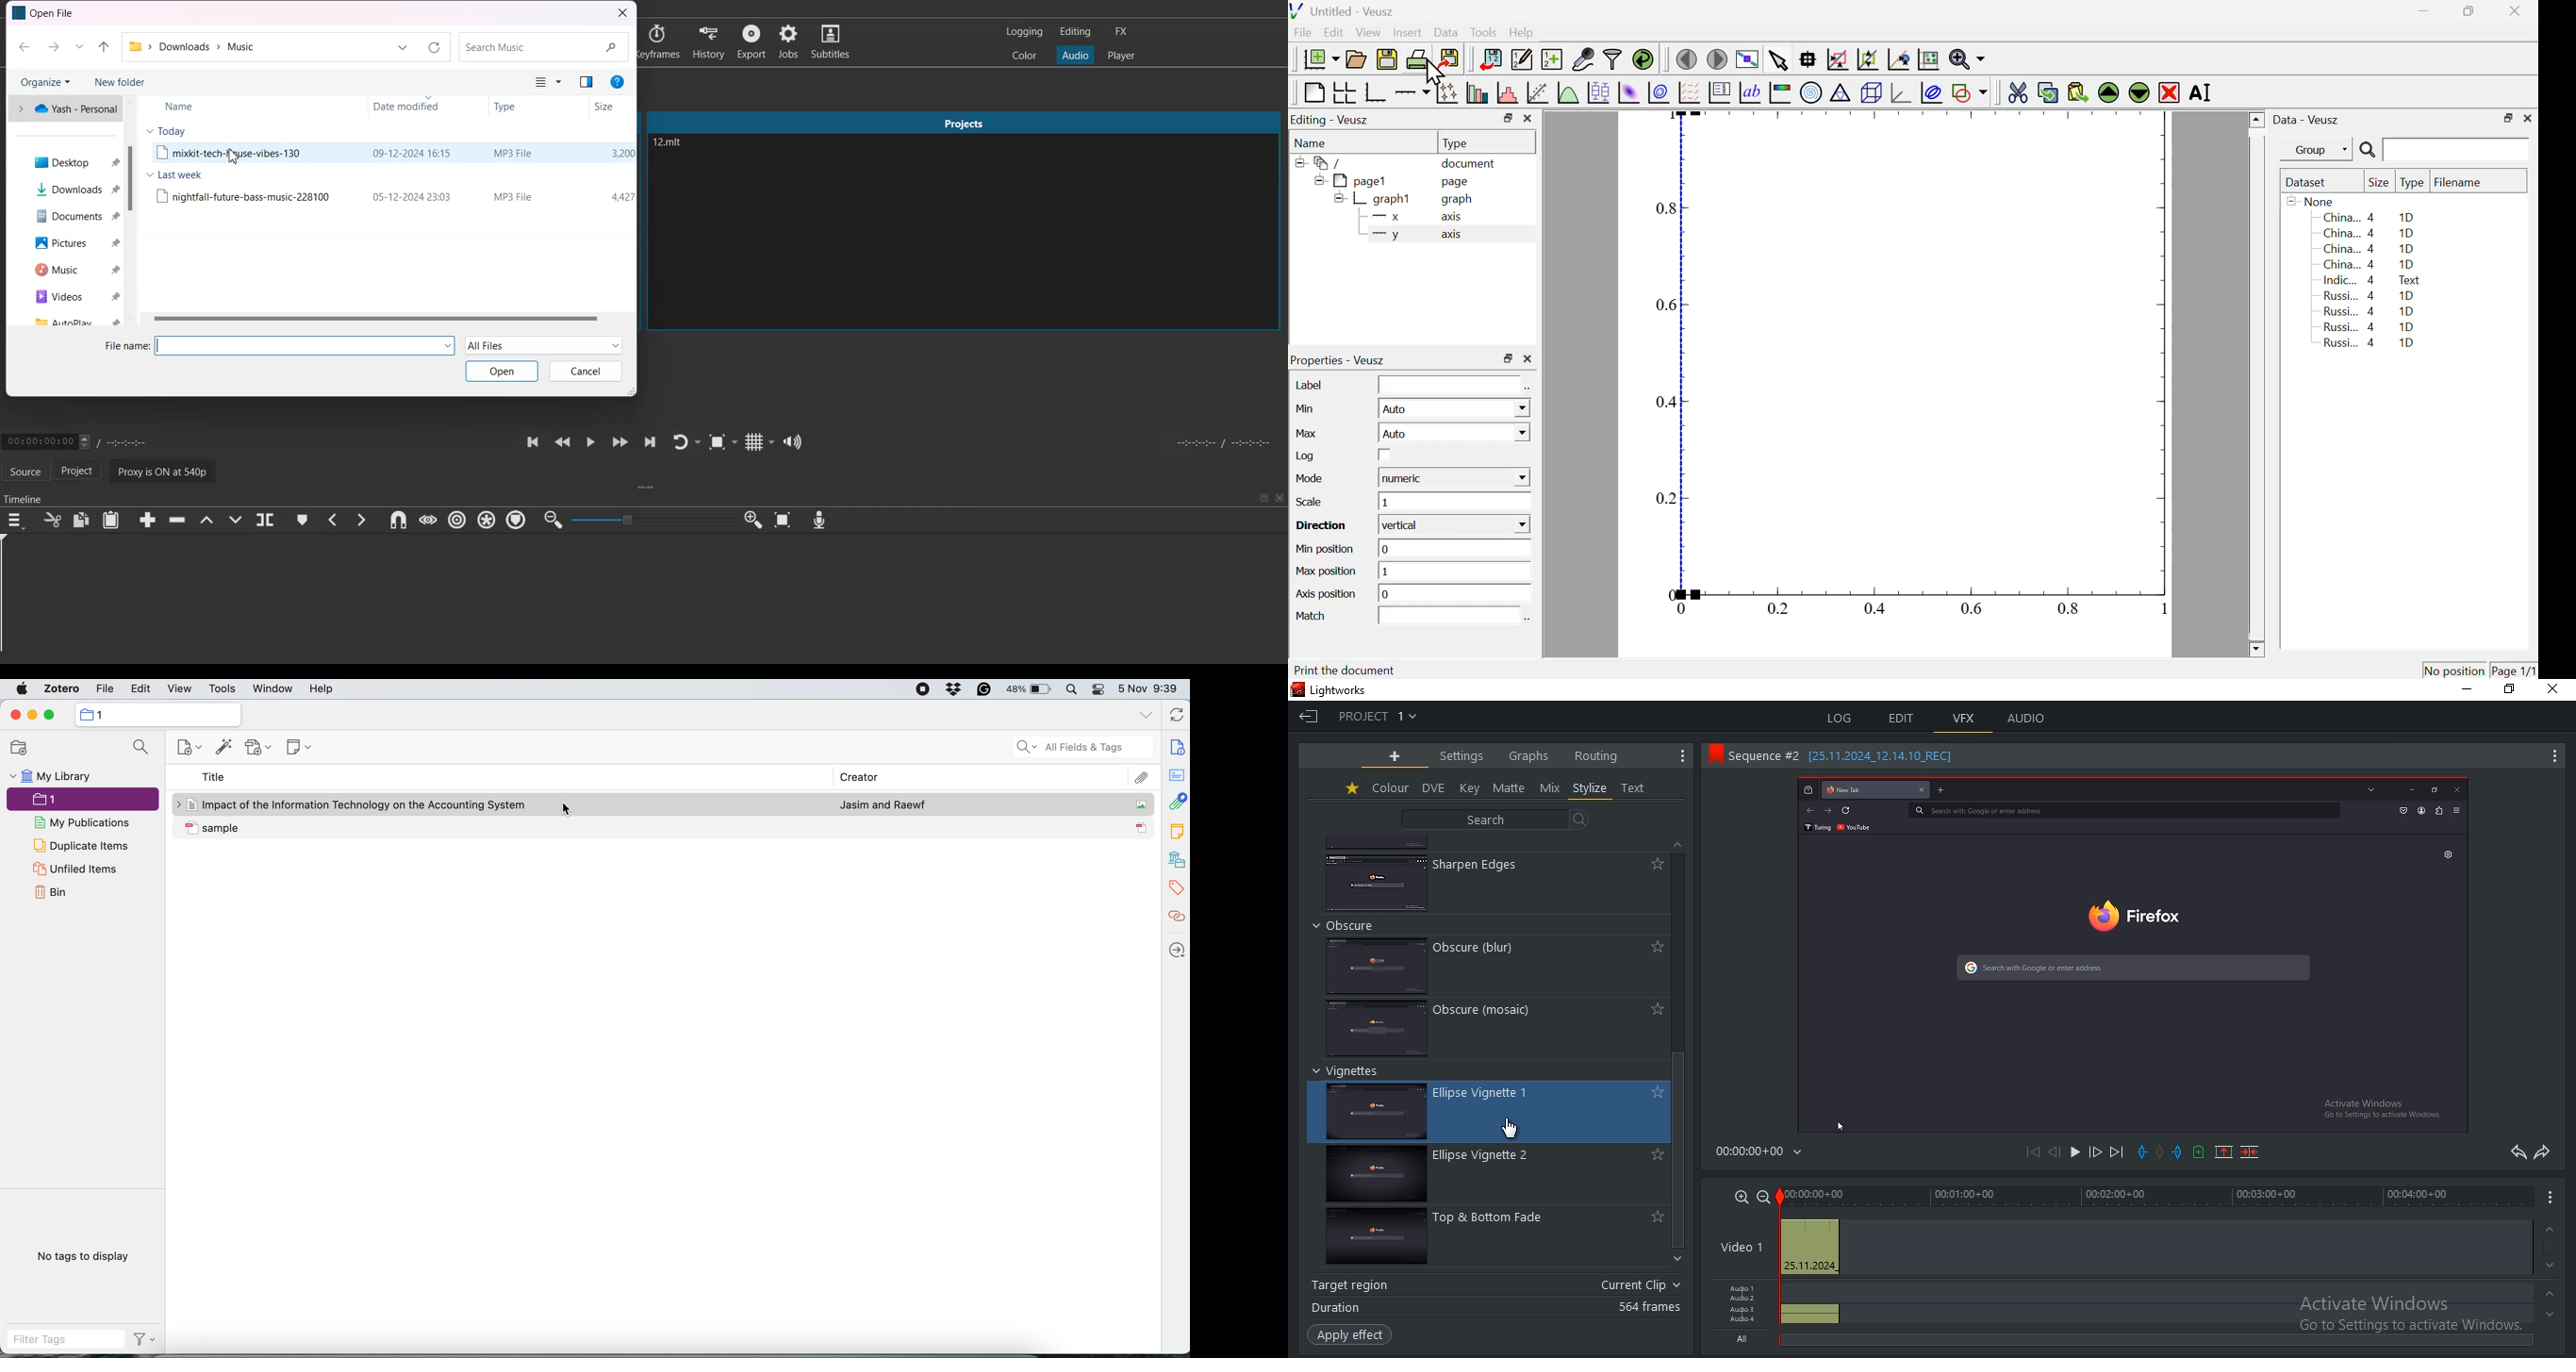 This screenshot has height=1372, width=2576. What do you see at coordinates (1529, 756) in the screenshot?
I see `graphs` at bounding box center [1529, 756].